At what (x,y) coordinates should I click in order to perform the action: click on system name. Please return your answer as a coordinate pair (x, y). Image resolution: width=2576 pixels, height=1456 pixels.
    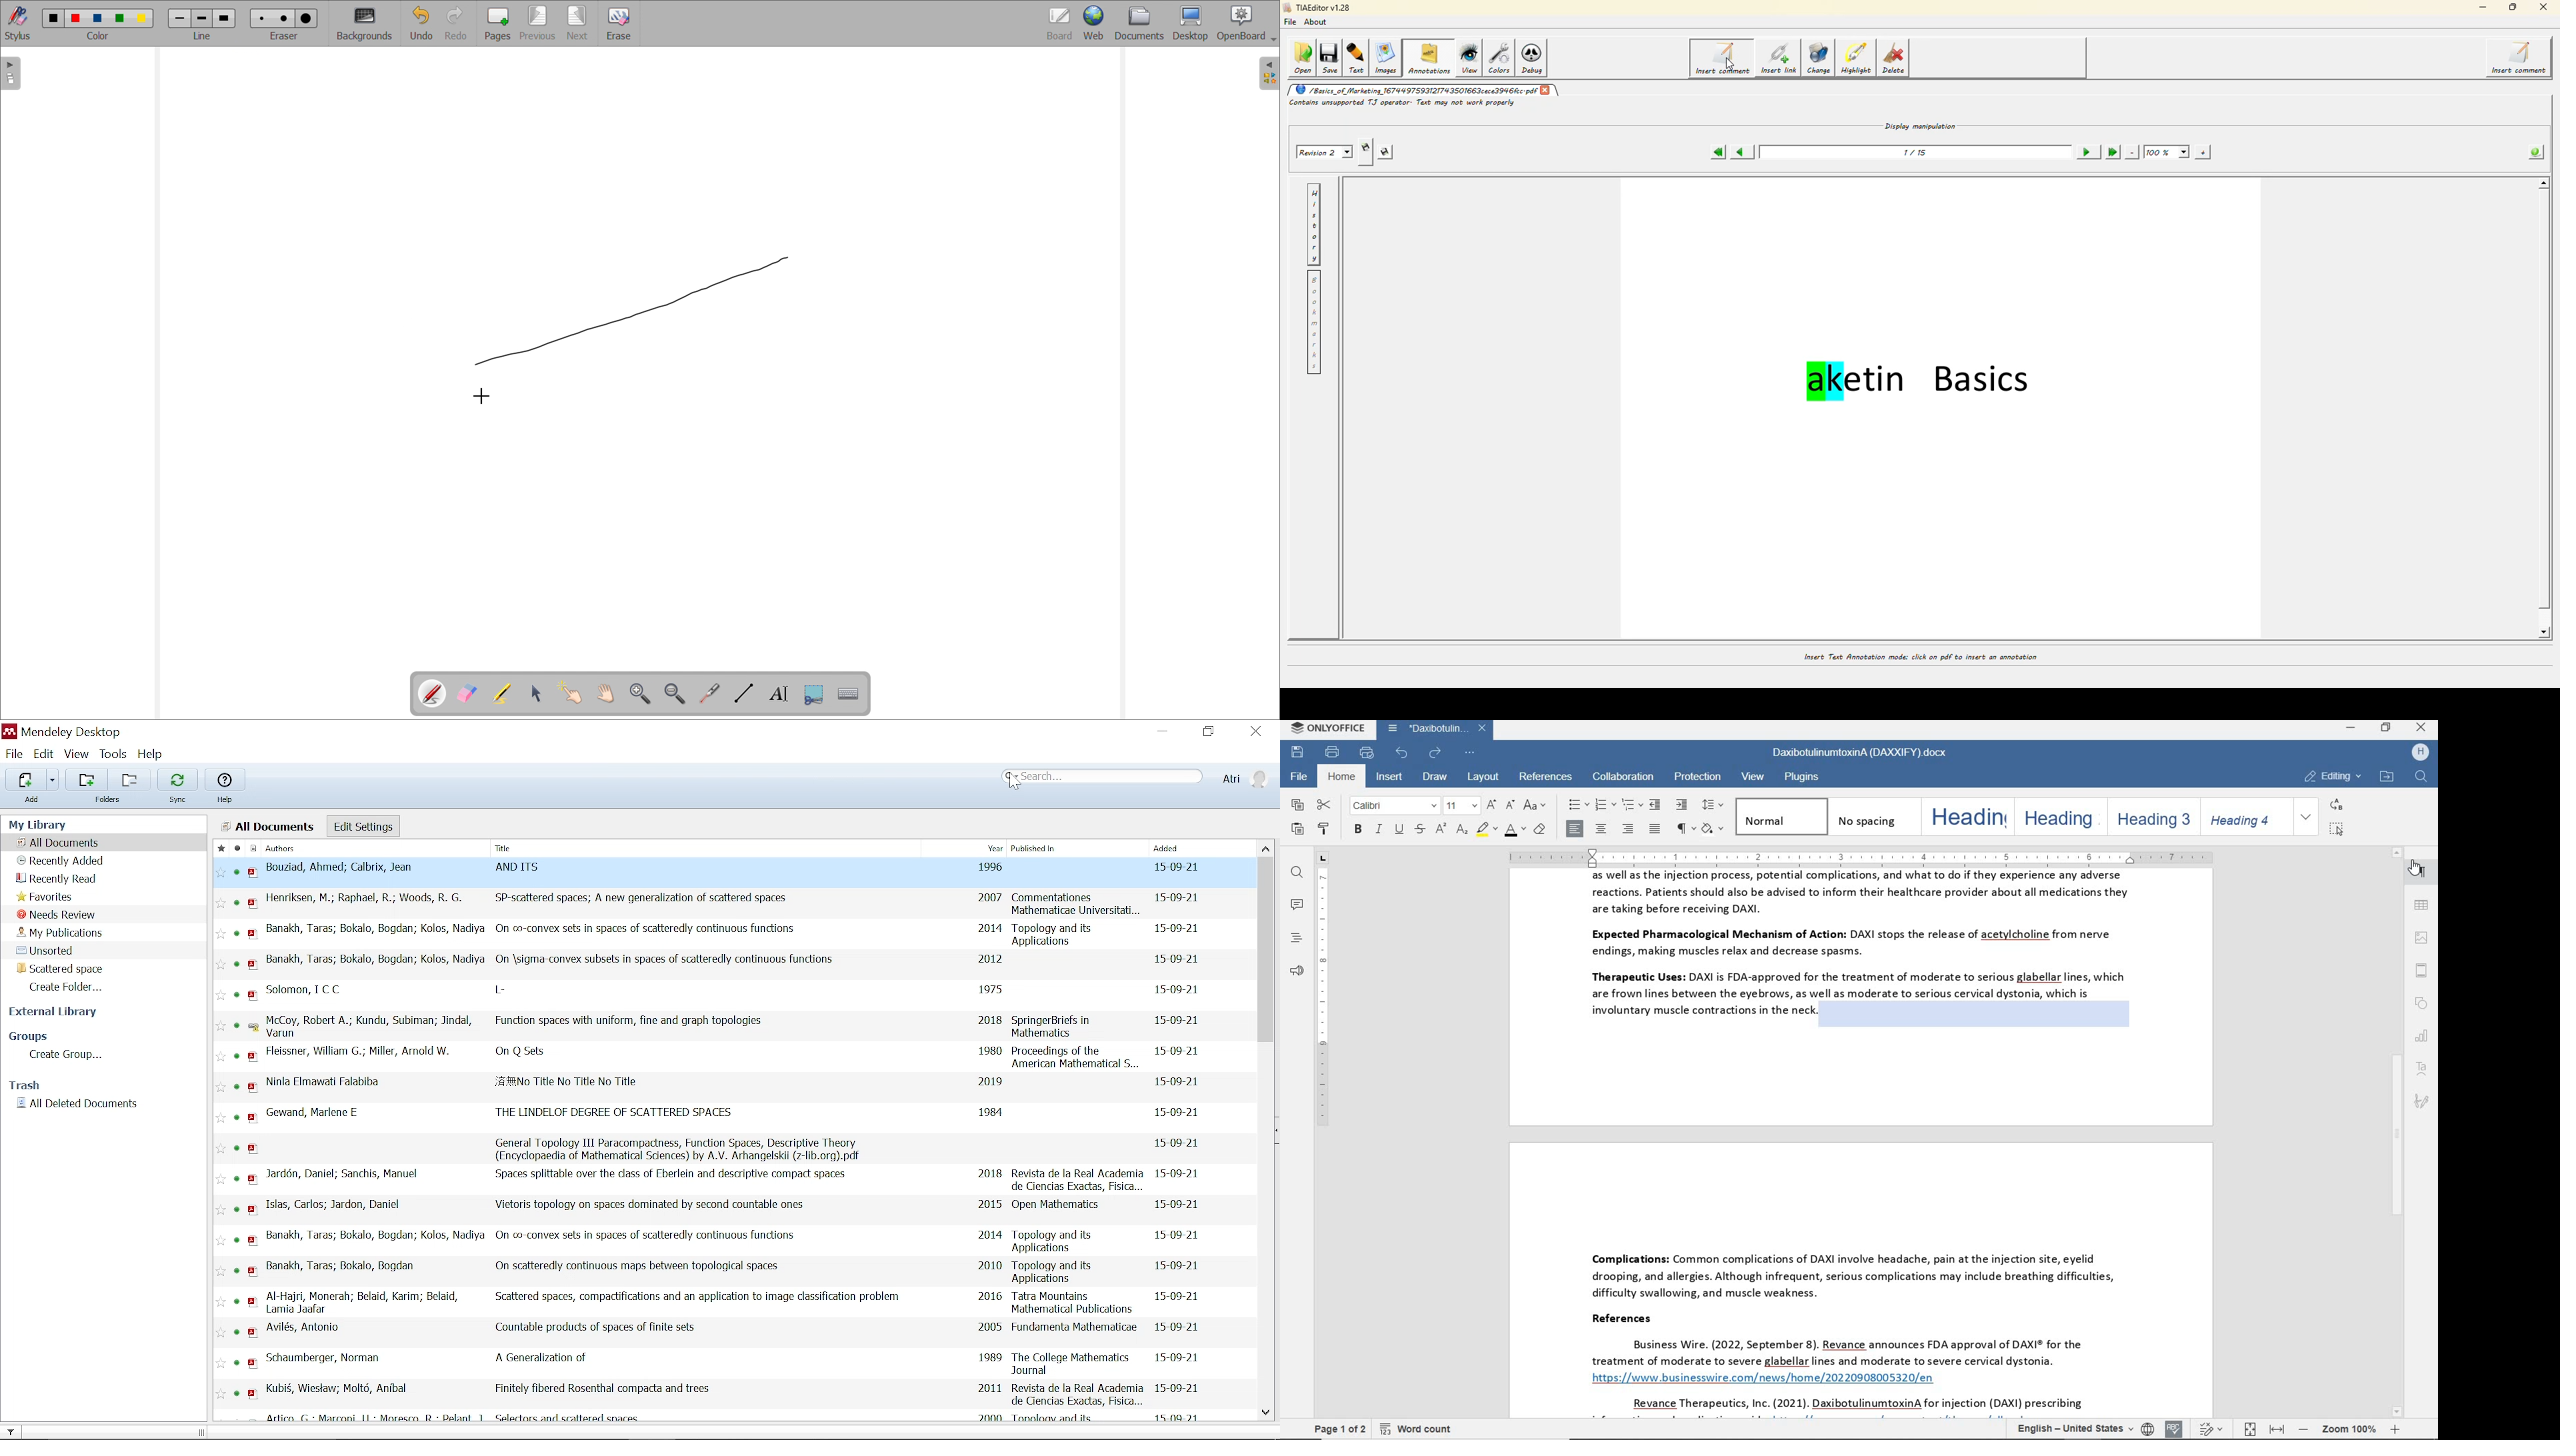
    Looking at the image, I should click on (1326, 729).